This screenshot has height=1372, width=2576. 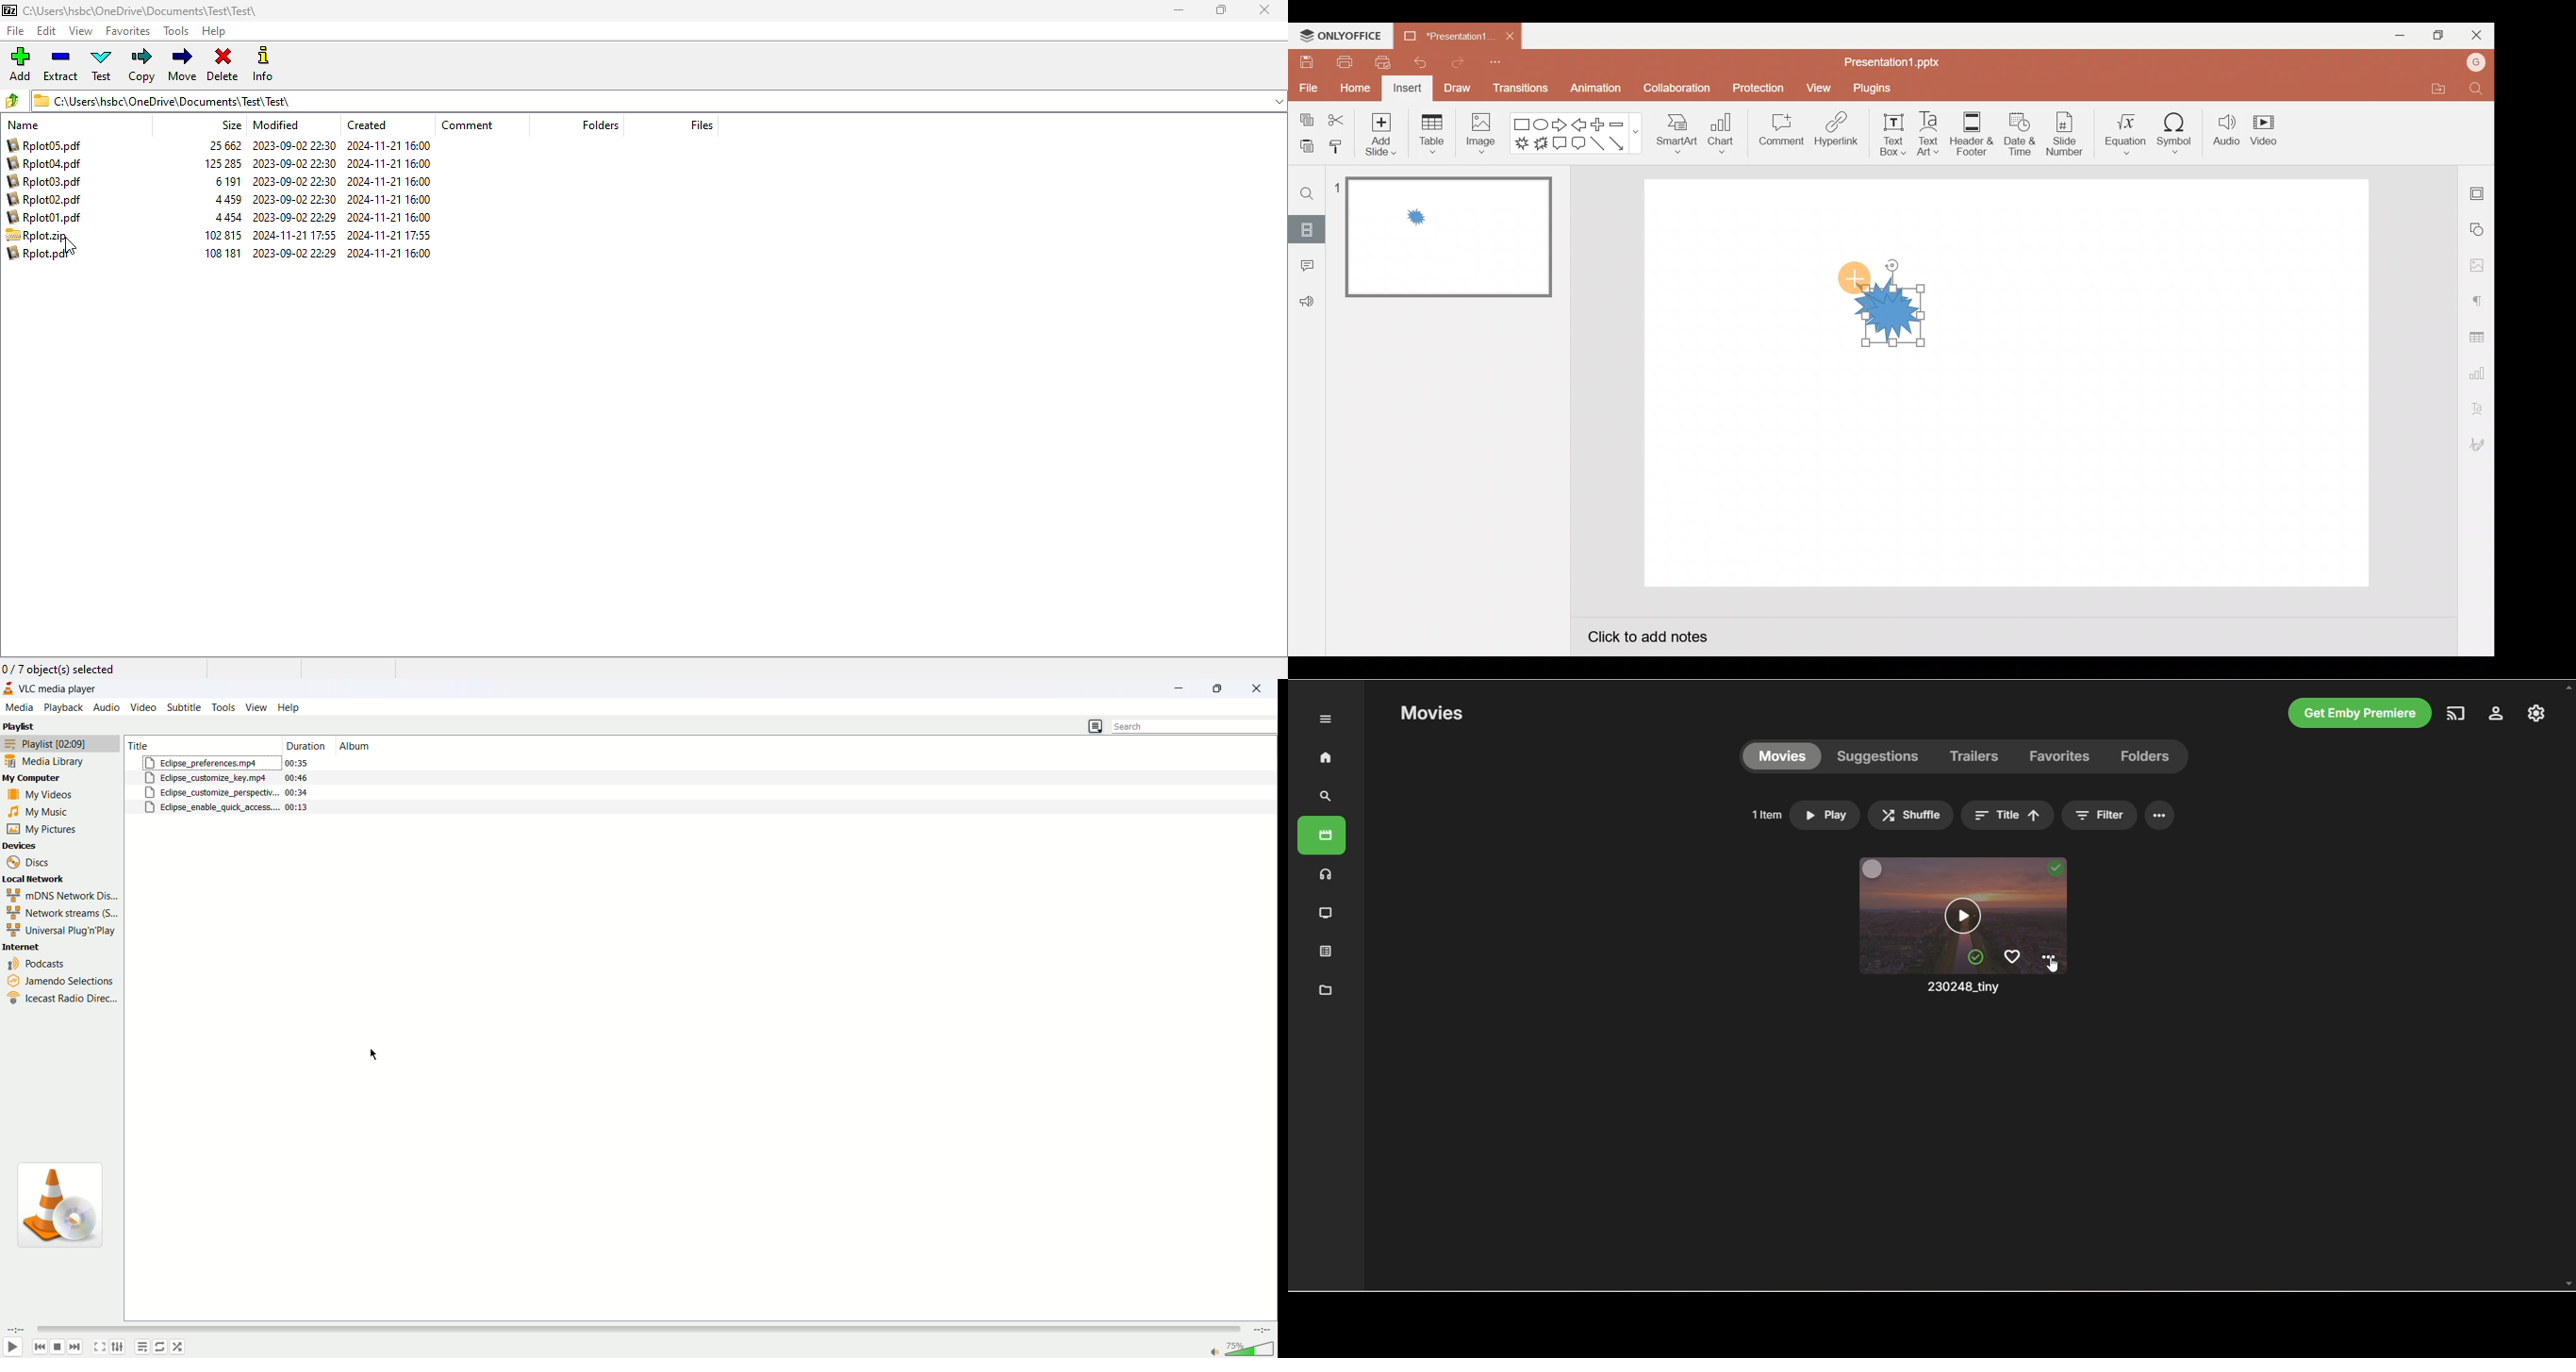 I want to click on Feedback & support, so click(x=1306, y=302).